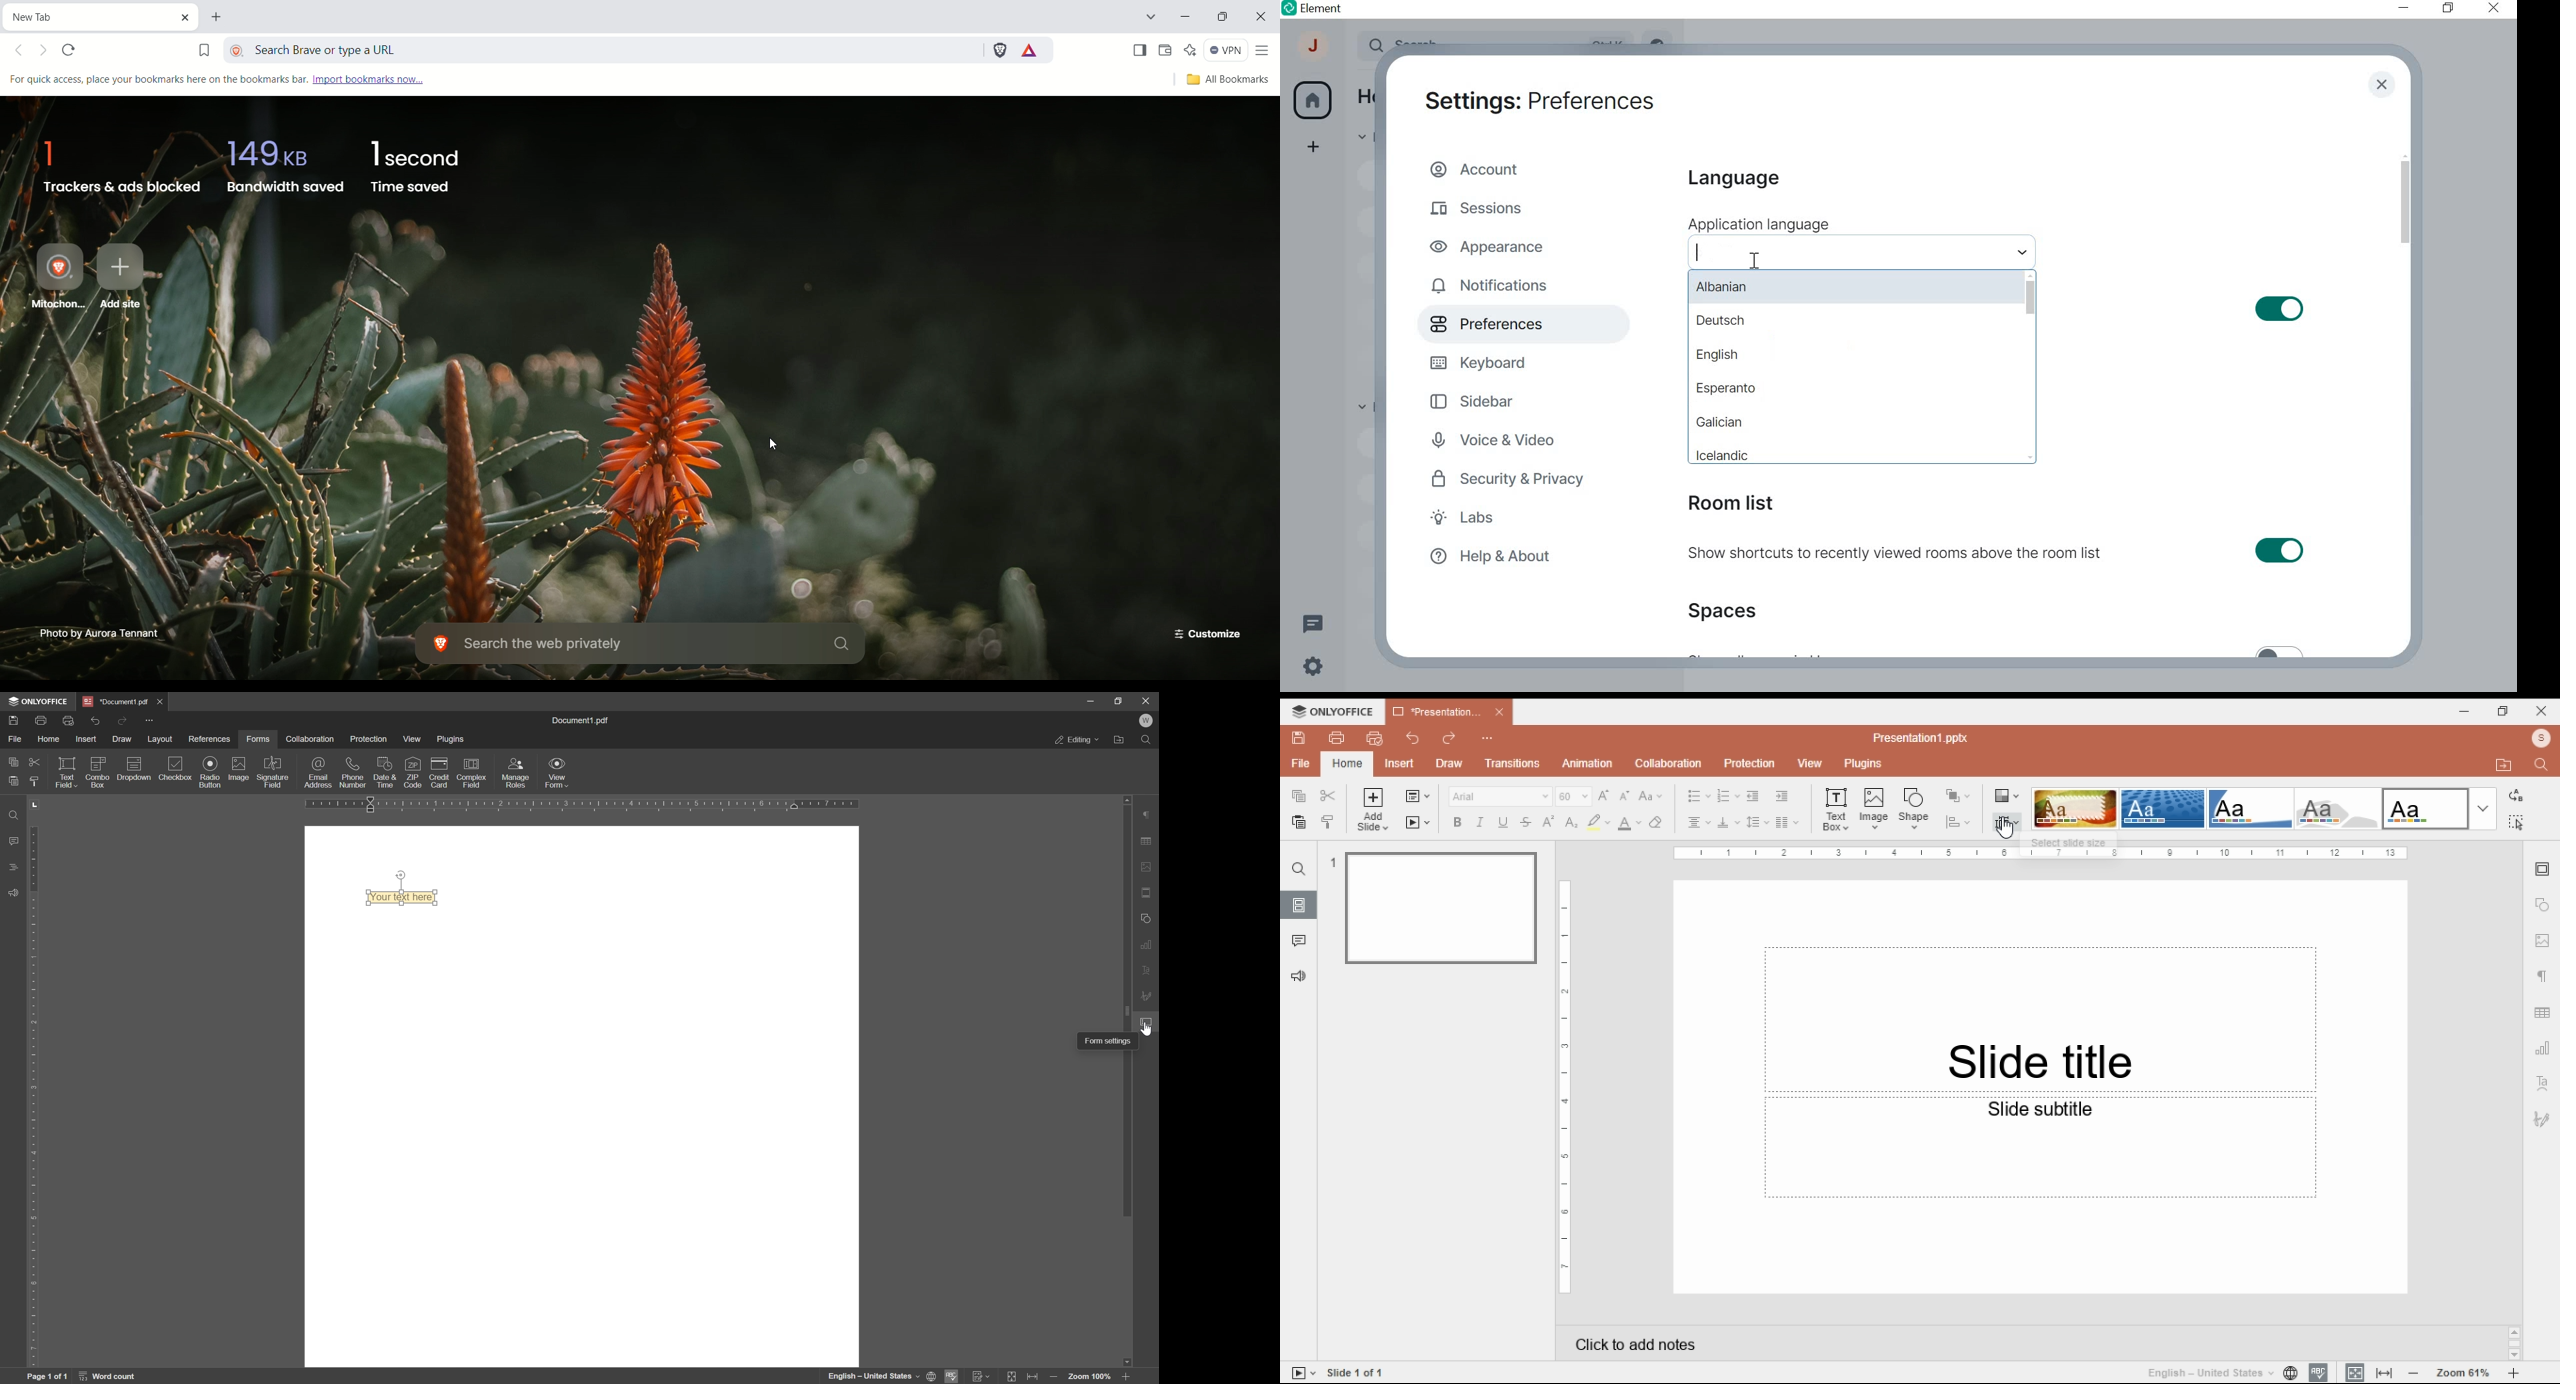 The width and height of the screenshot is (2576, 1400). Describe the element at coordinates (381, 79) in the screenshot. I see `import bookmarks now` at that location.